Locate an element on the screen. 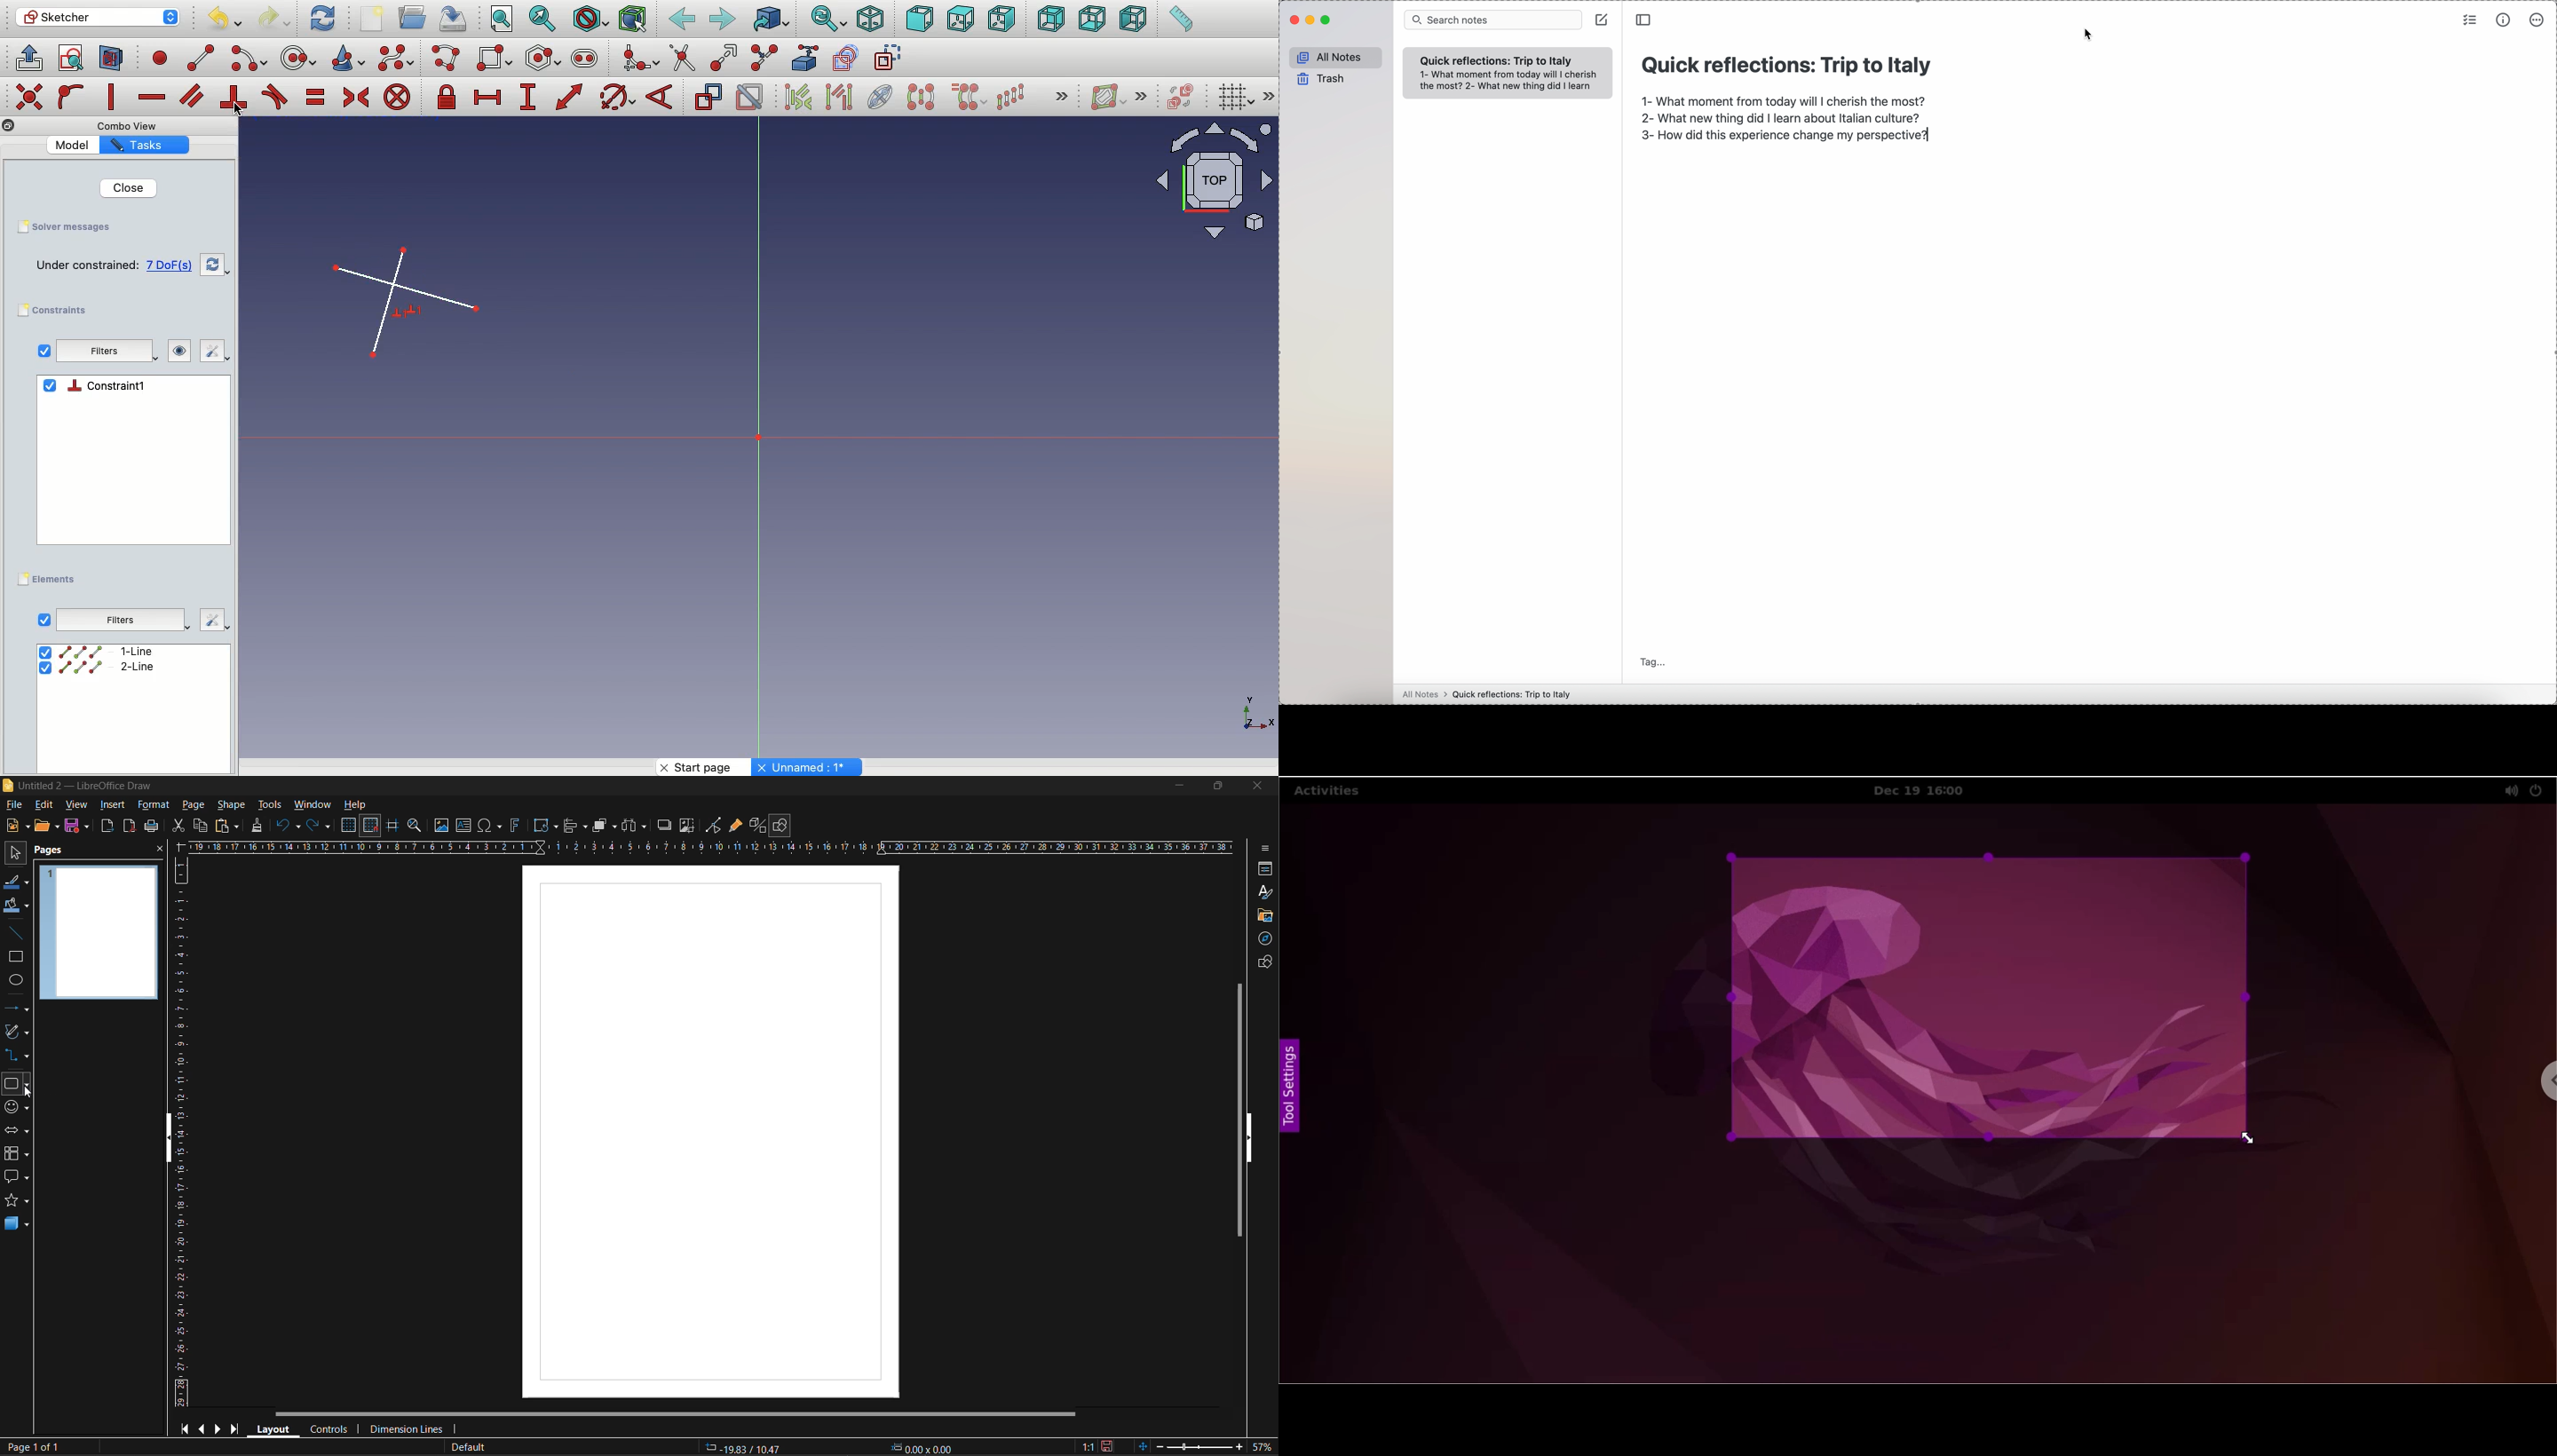 The height and width of the screenshot is (1456, 2576). Associated geometry is located at coordinates (839, 99).